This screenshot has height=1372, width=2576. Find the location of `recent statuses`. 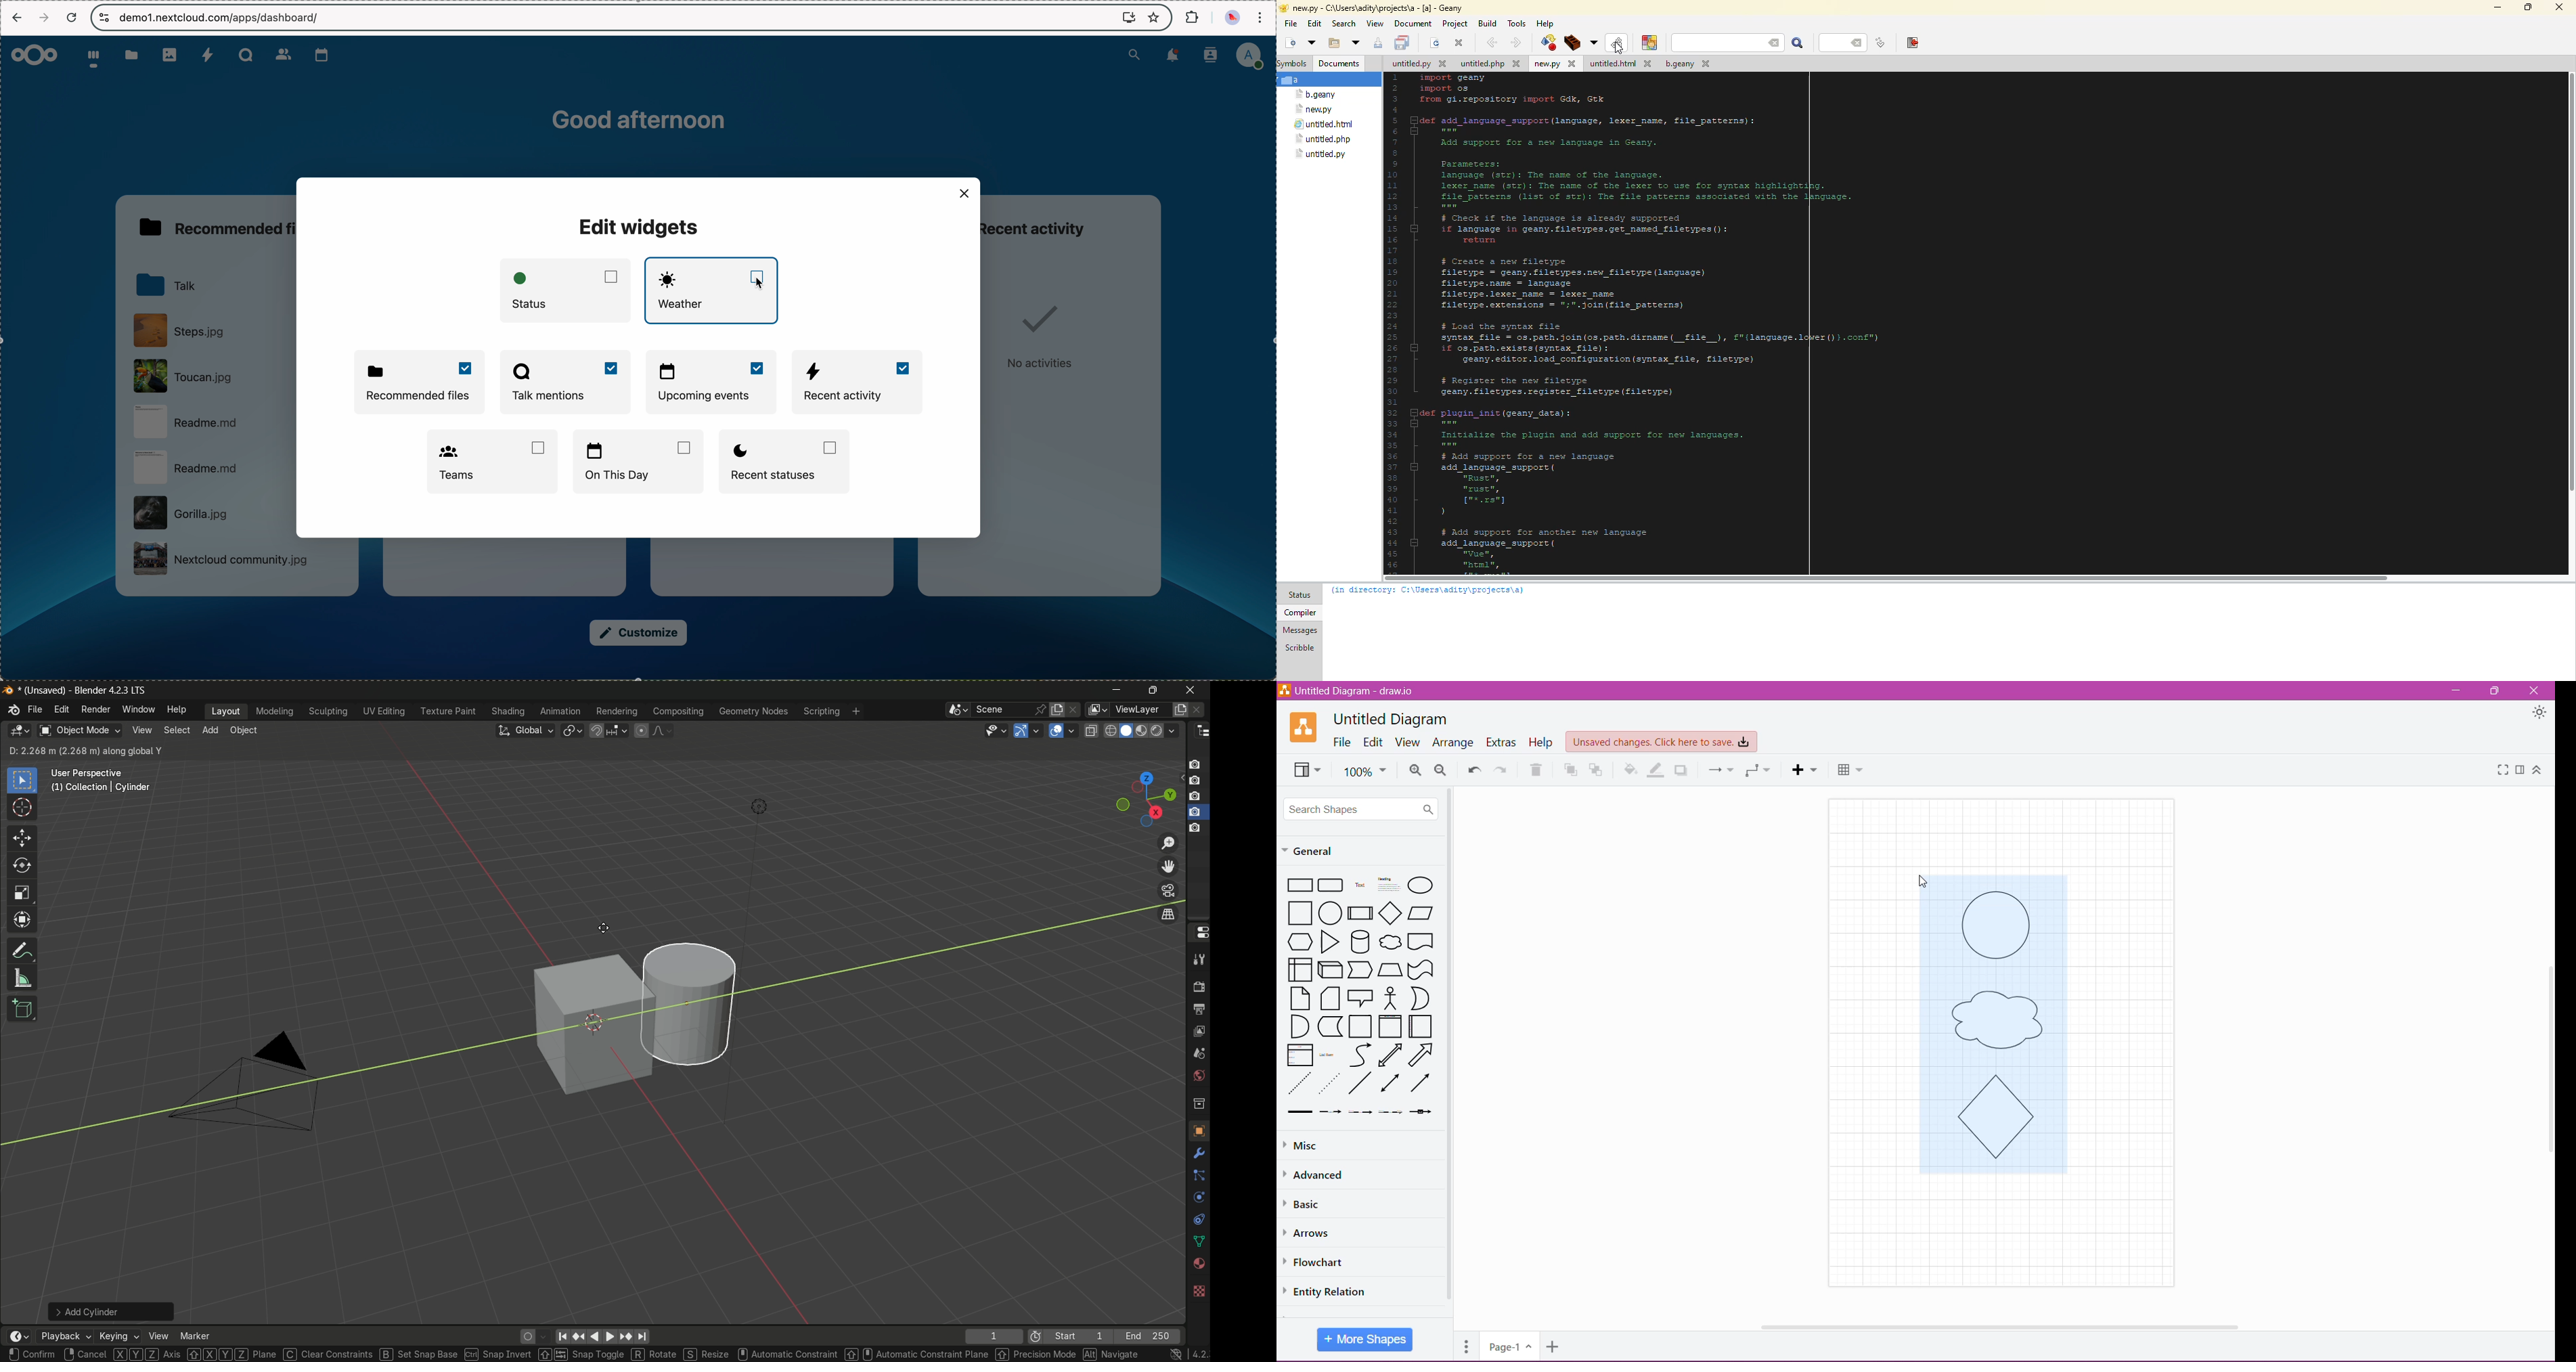

recent statuses is located at coordinates (787, 462).